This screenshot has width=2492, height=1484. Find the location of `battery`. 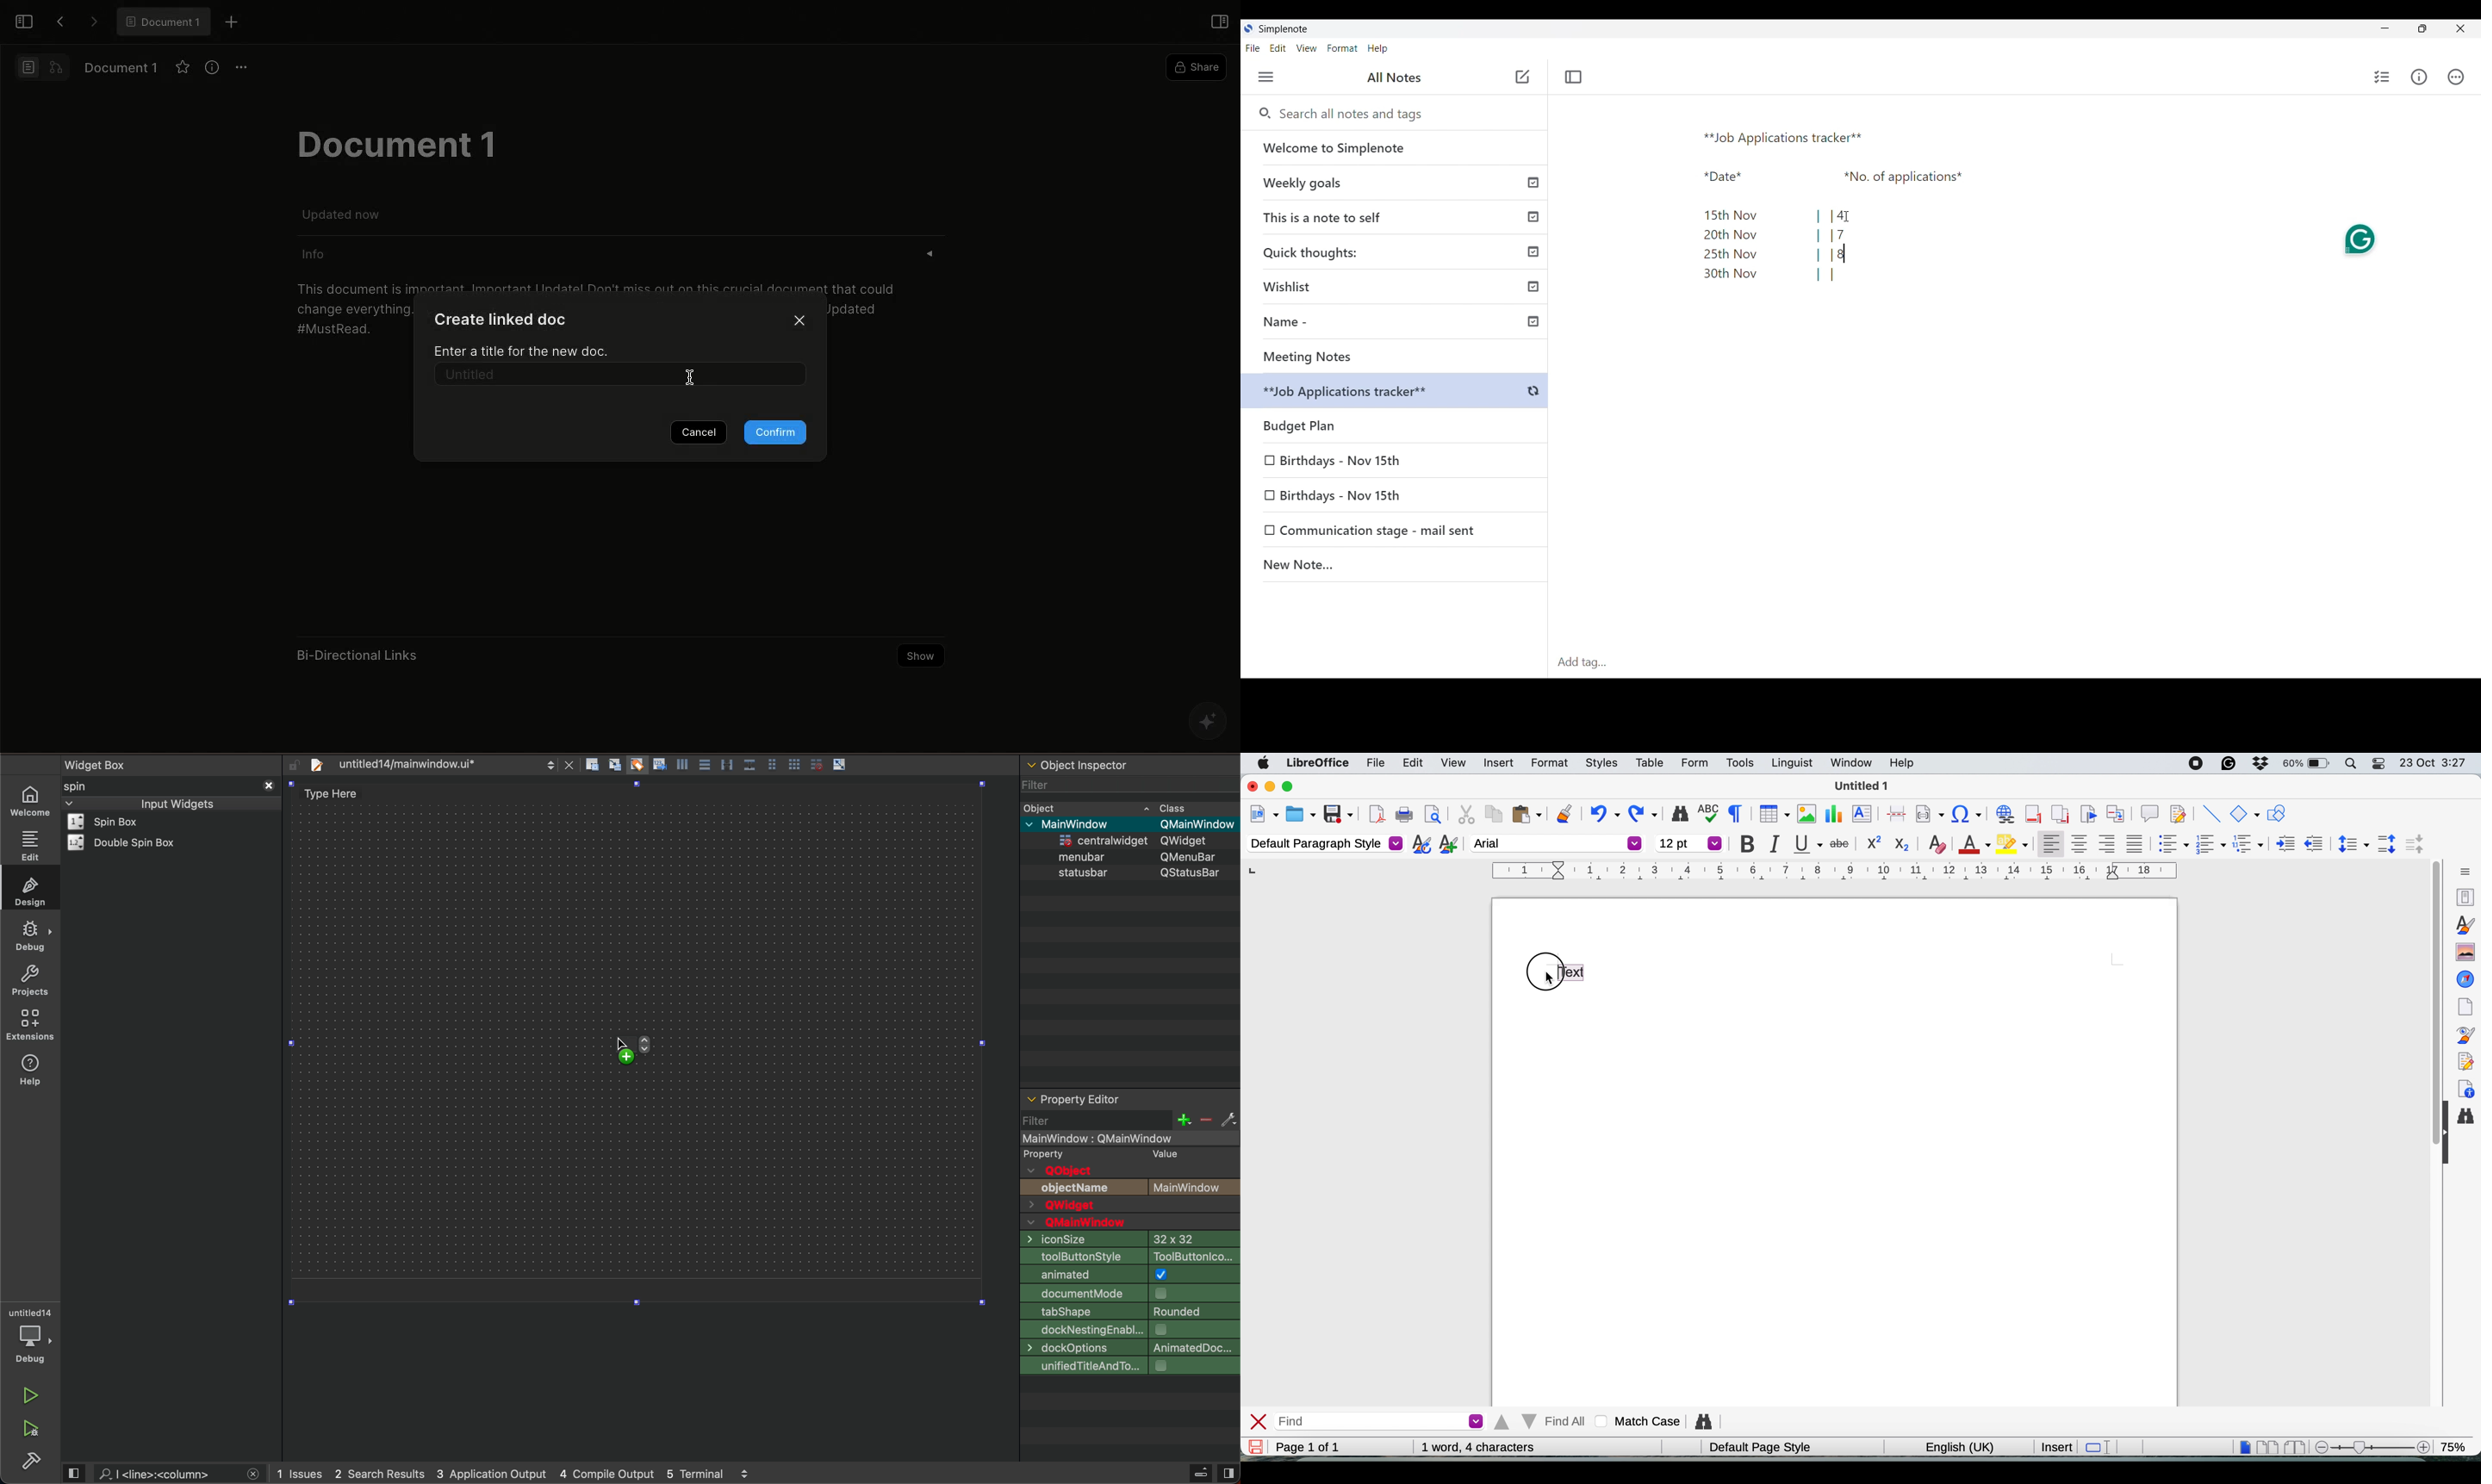

battery is located at coordinates (2306, 765).